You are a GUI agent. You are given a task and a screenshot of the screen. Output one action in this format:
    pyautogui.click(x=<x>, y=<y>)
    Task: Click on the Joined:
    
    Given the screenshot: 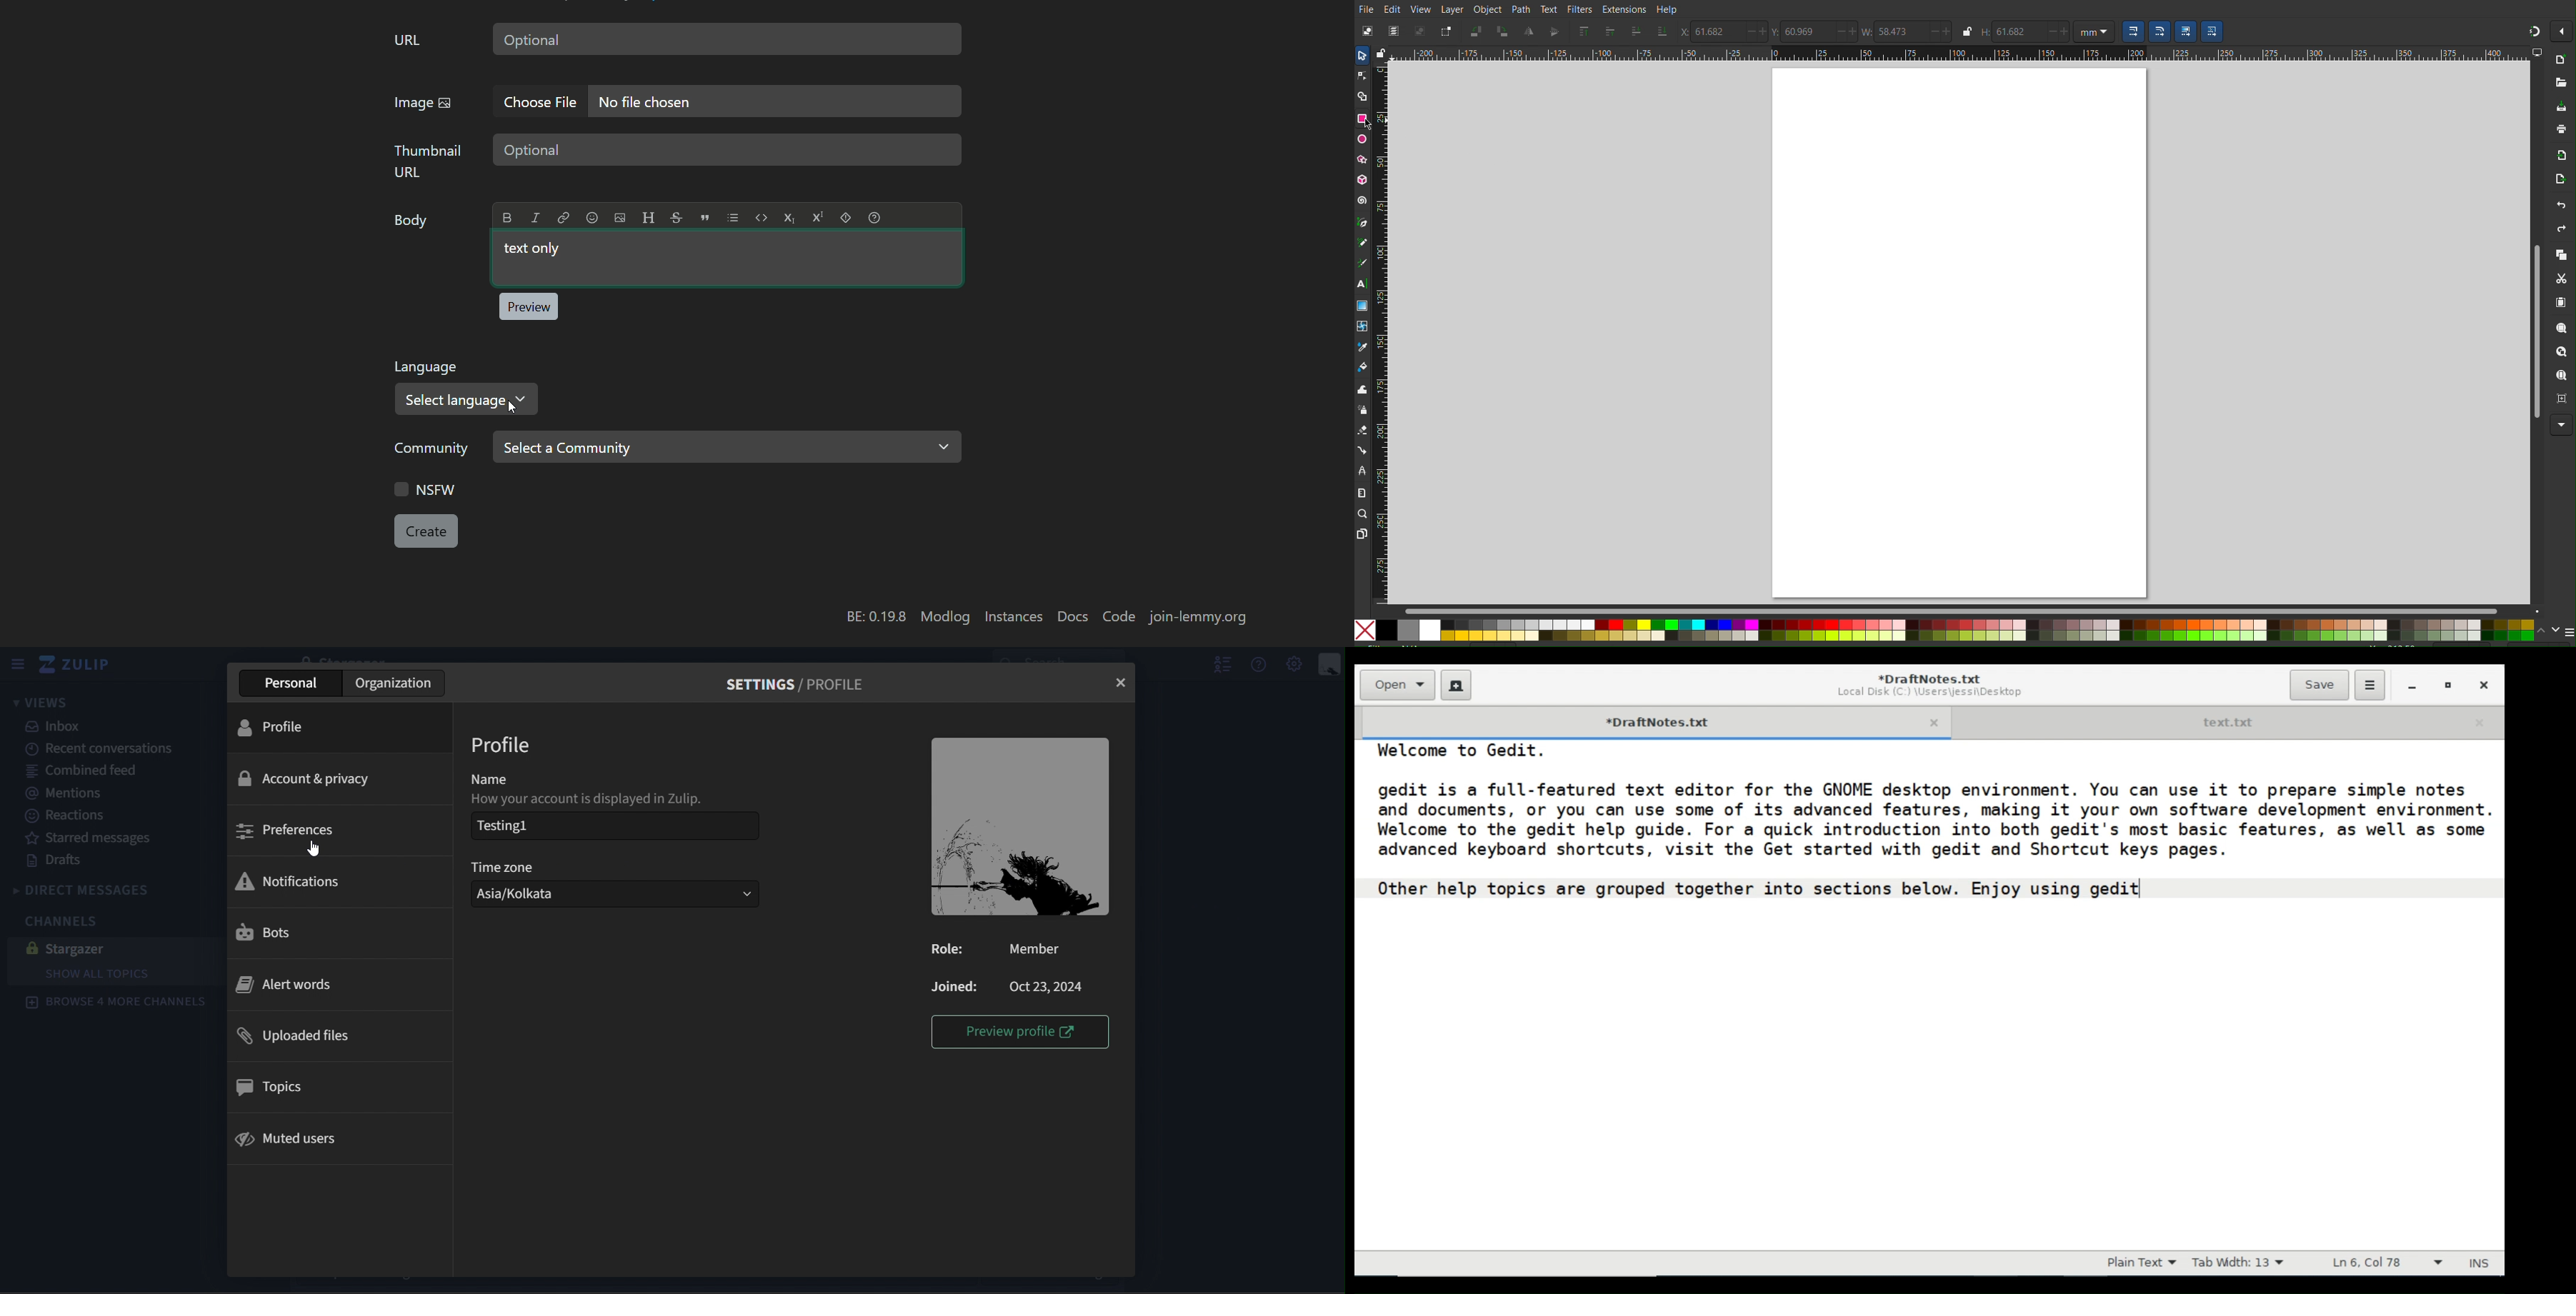 What is the action you would take?
    pyautogui.click(x=954, y=986)
    